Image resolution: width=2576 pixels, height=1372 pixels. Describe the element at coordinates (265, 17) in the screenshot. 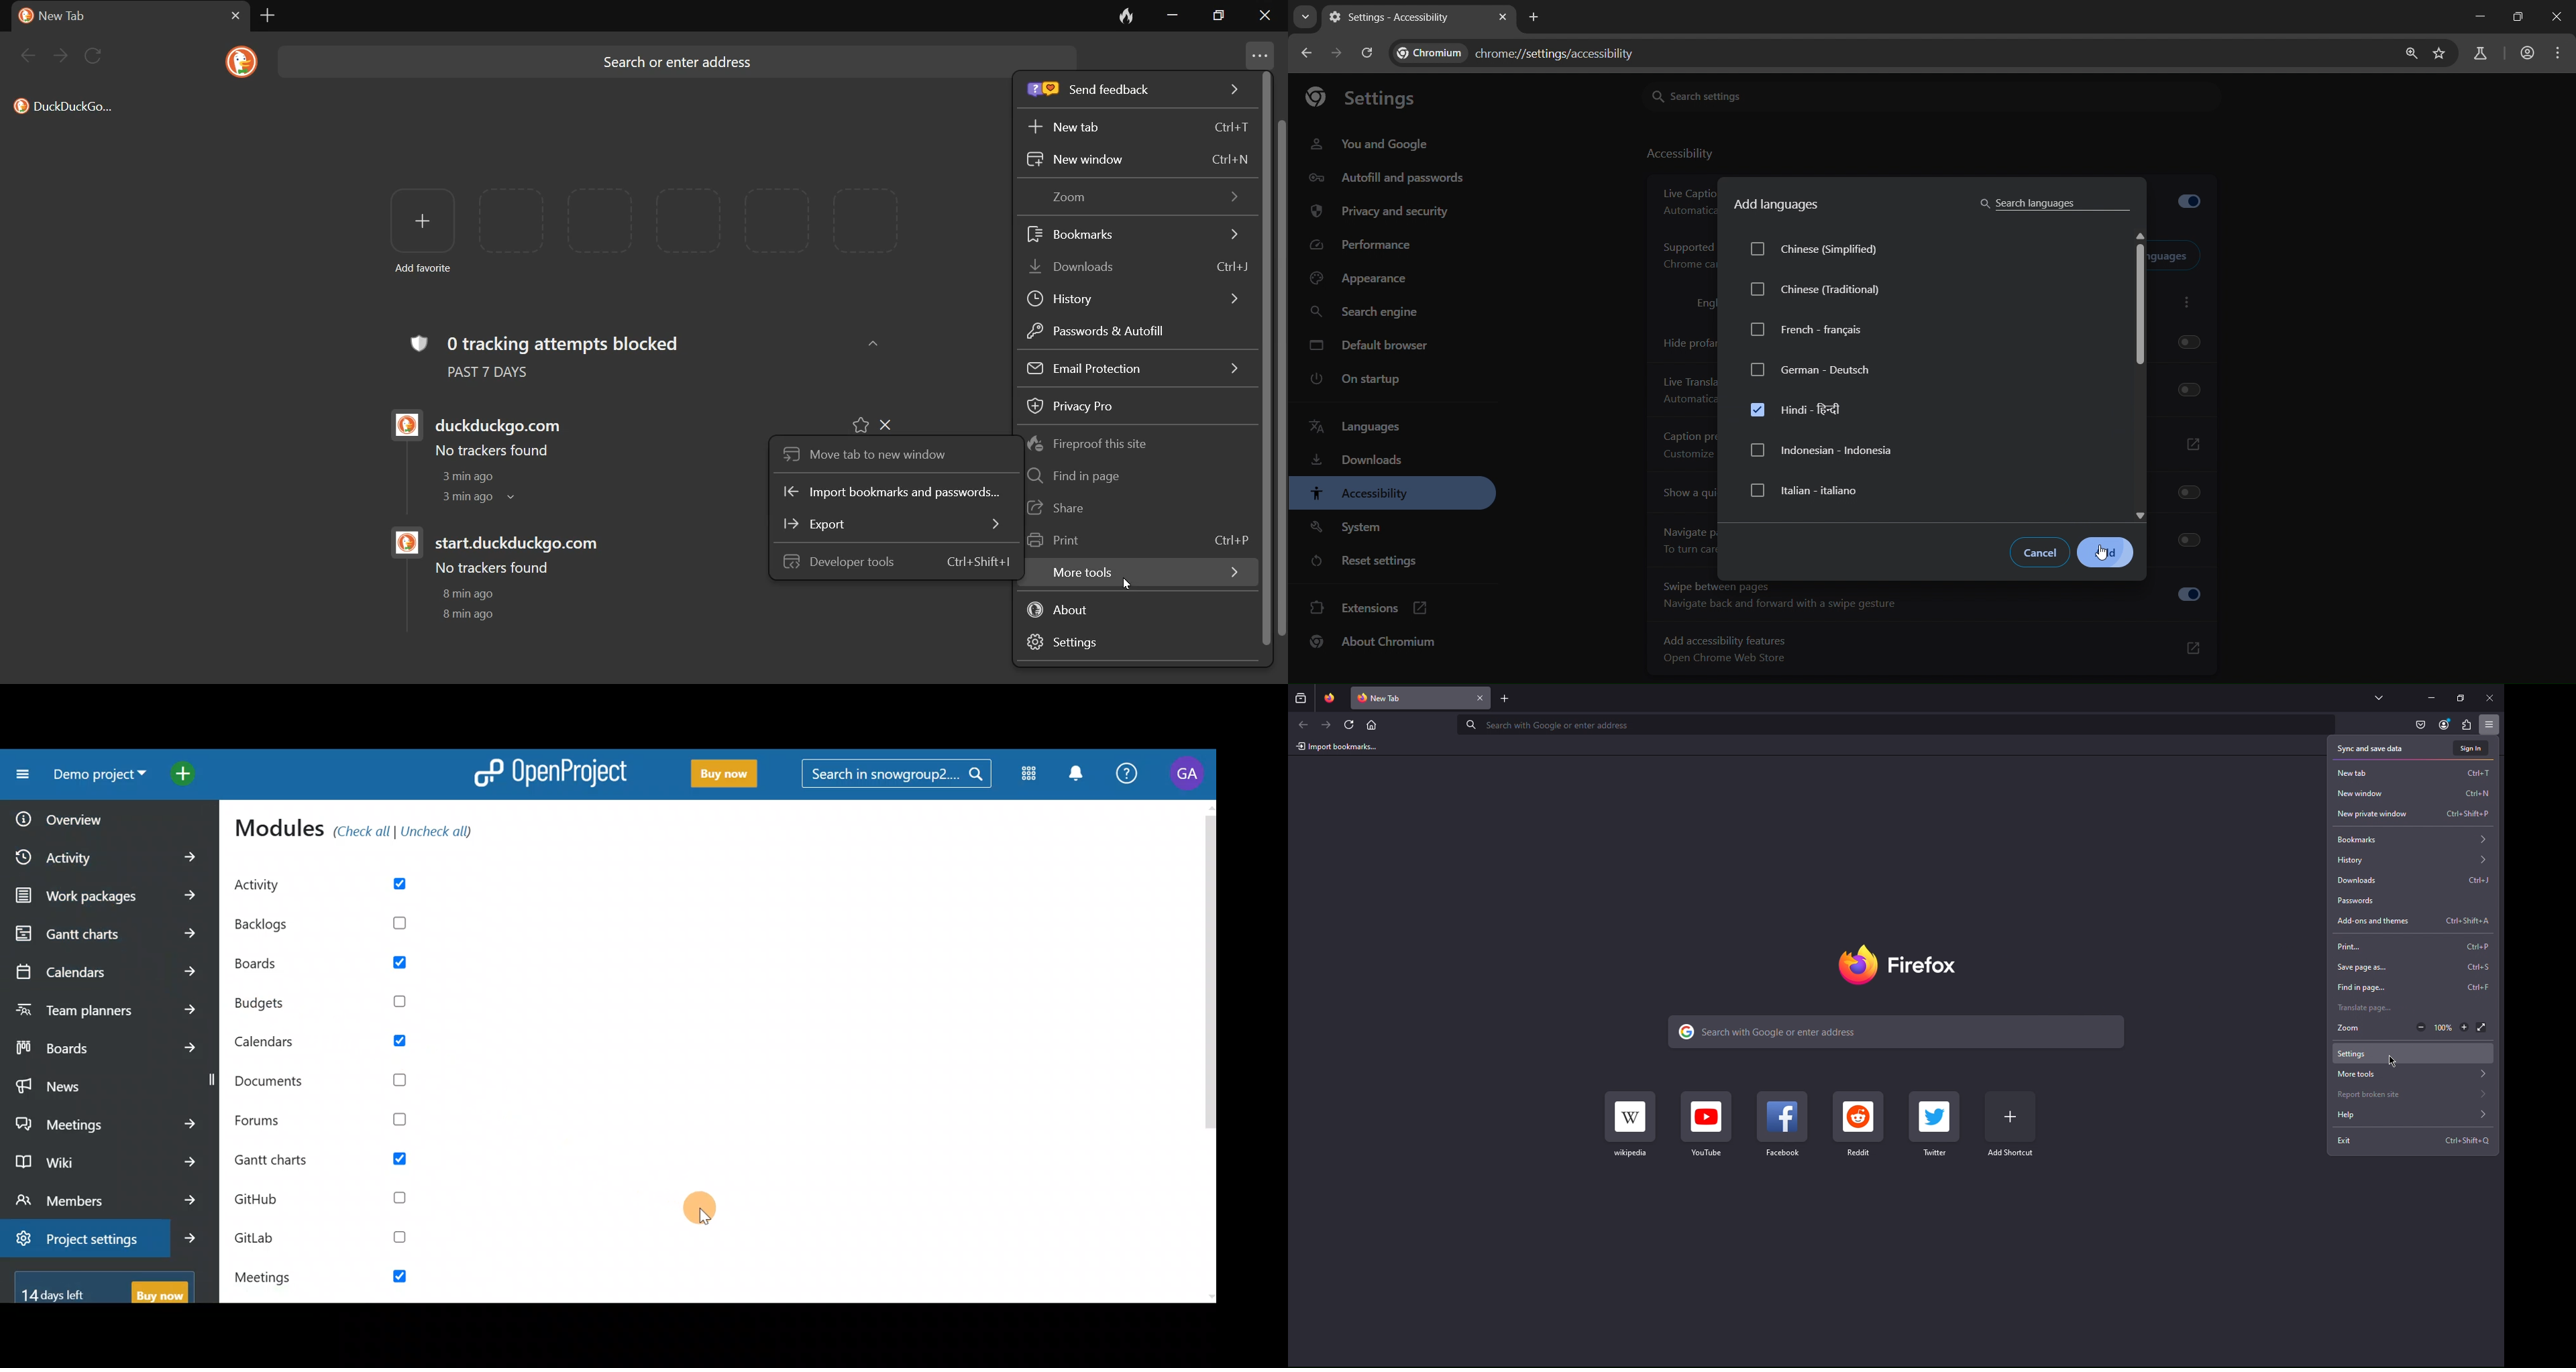

I see `new tab` at that location.